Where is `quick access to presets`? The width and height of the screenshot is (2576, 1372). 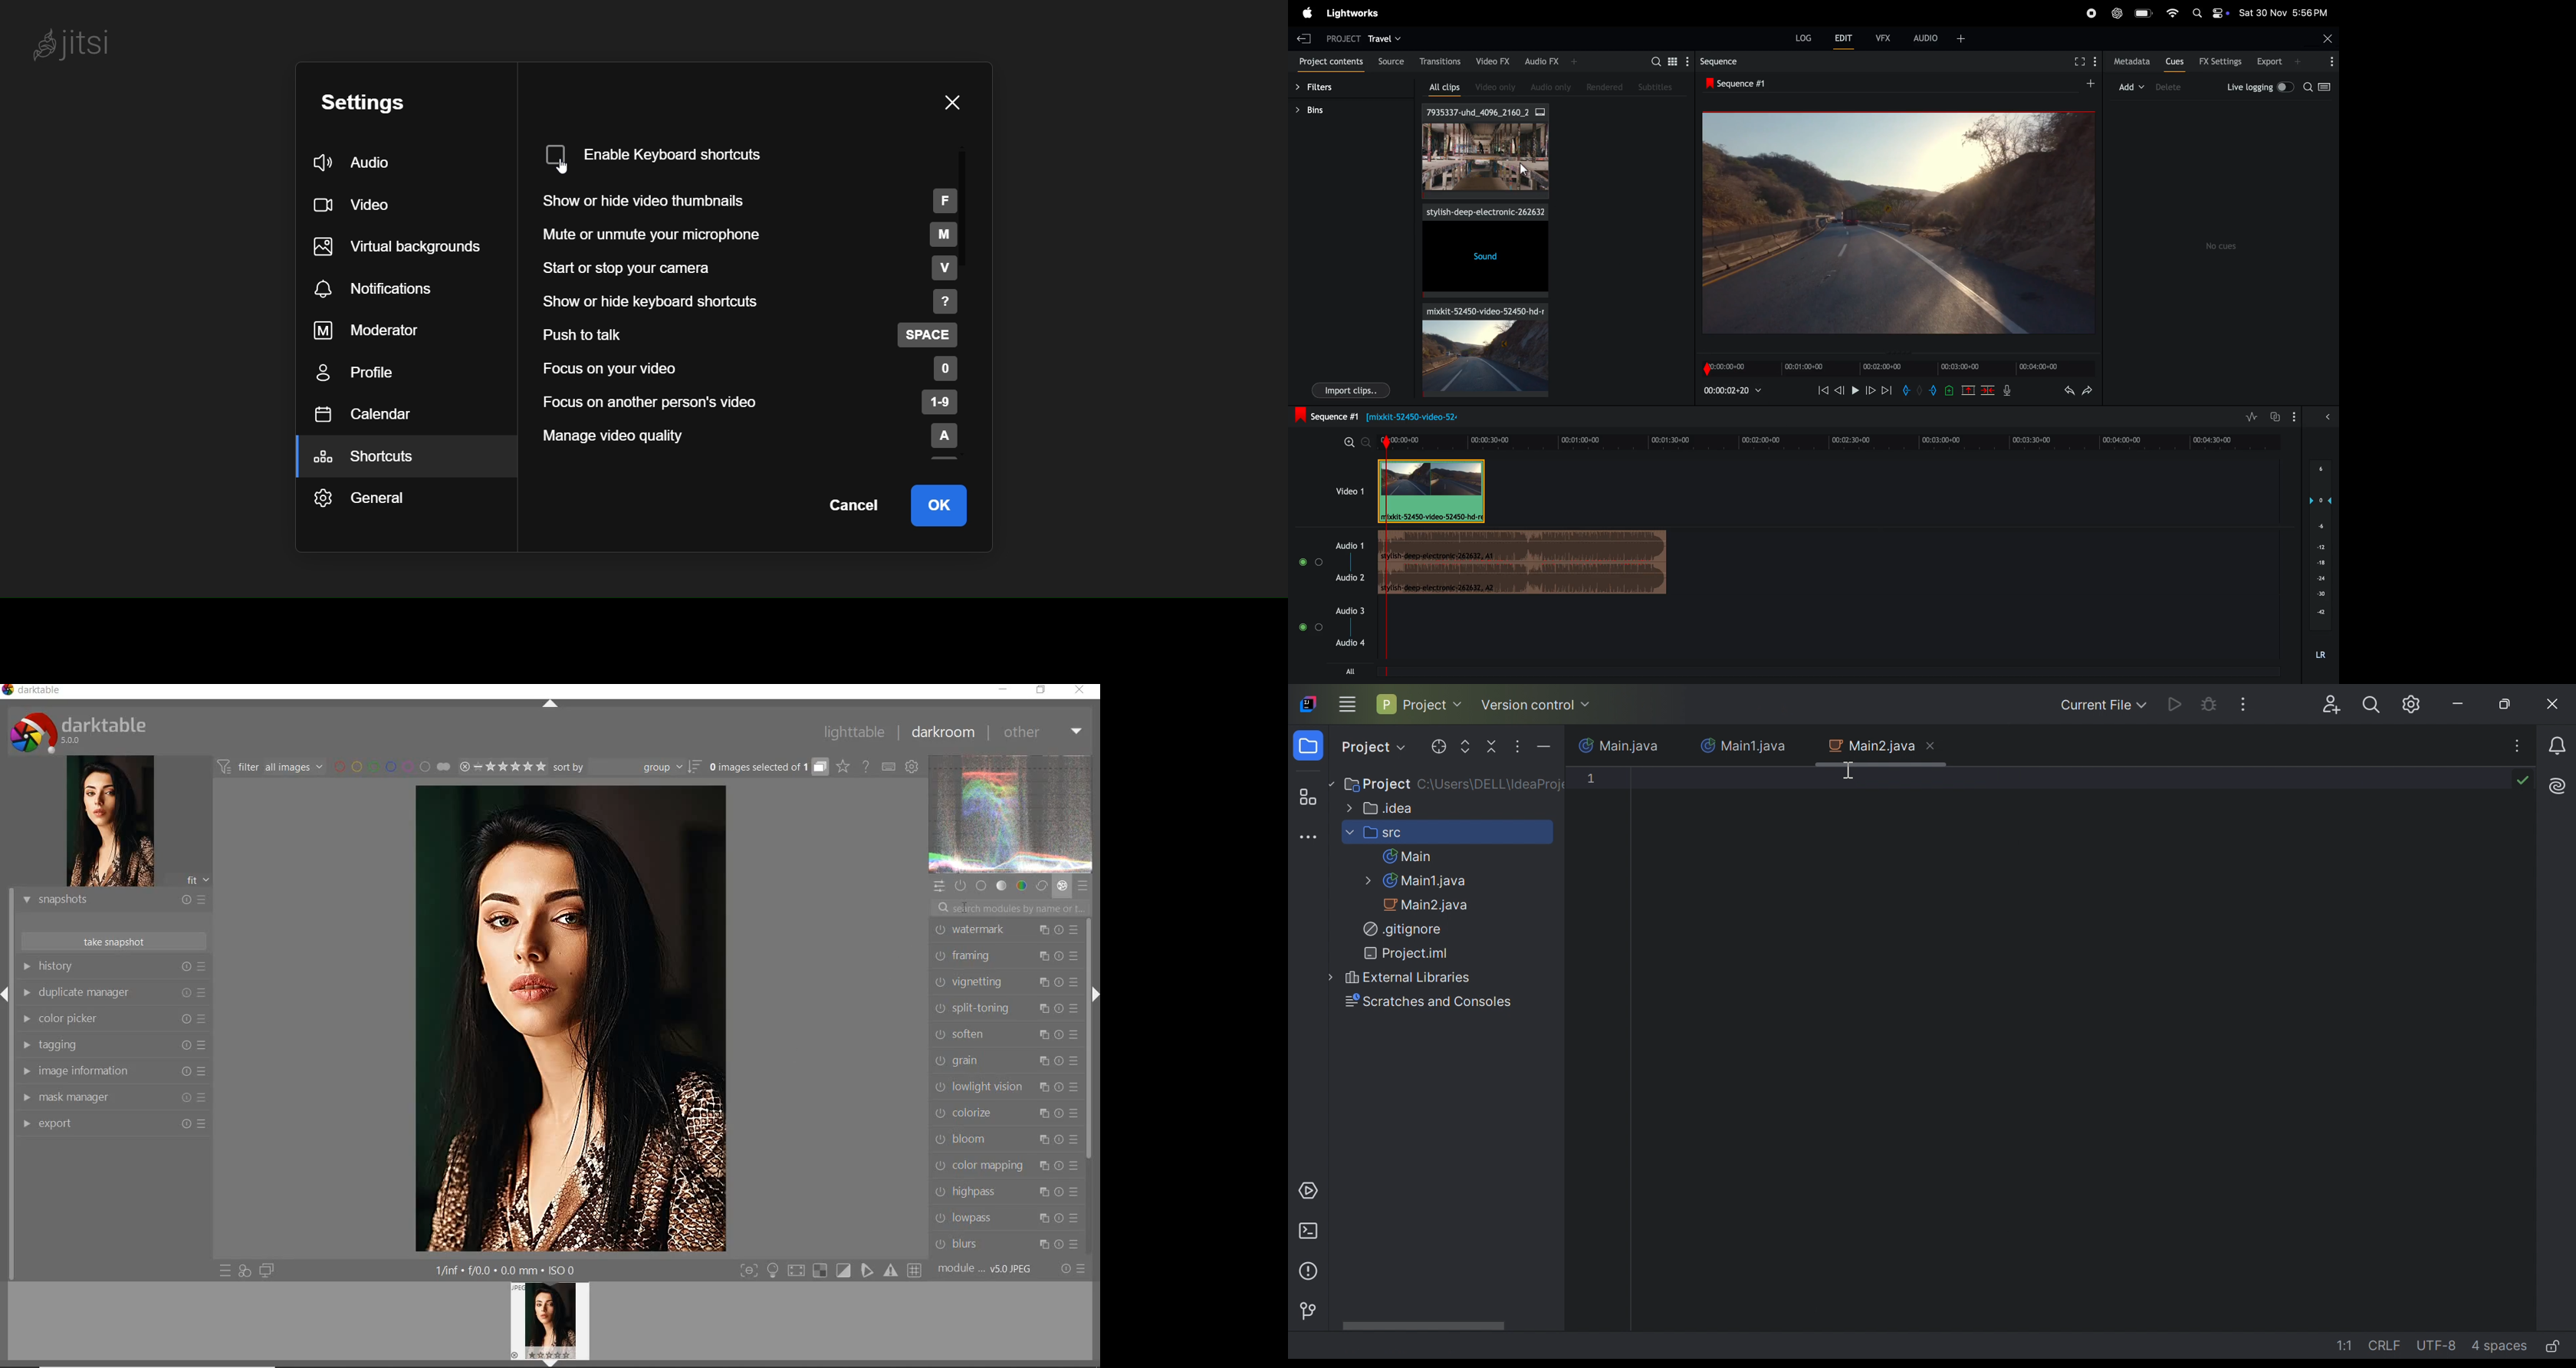 quick access to presets is located at coordinates (223, 1270).